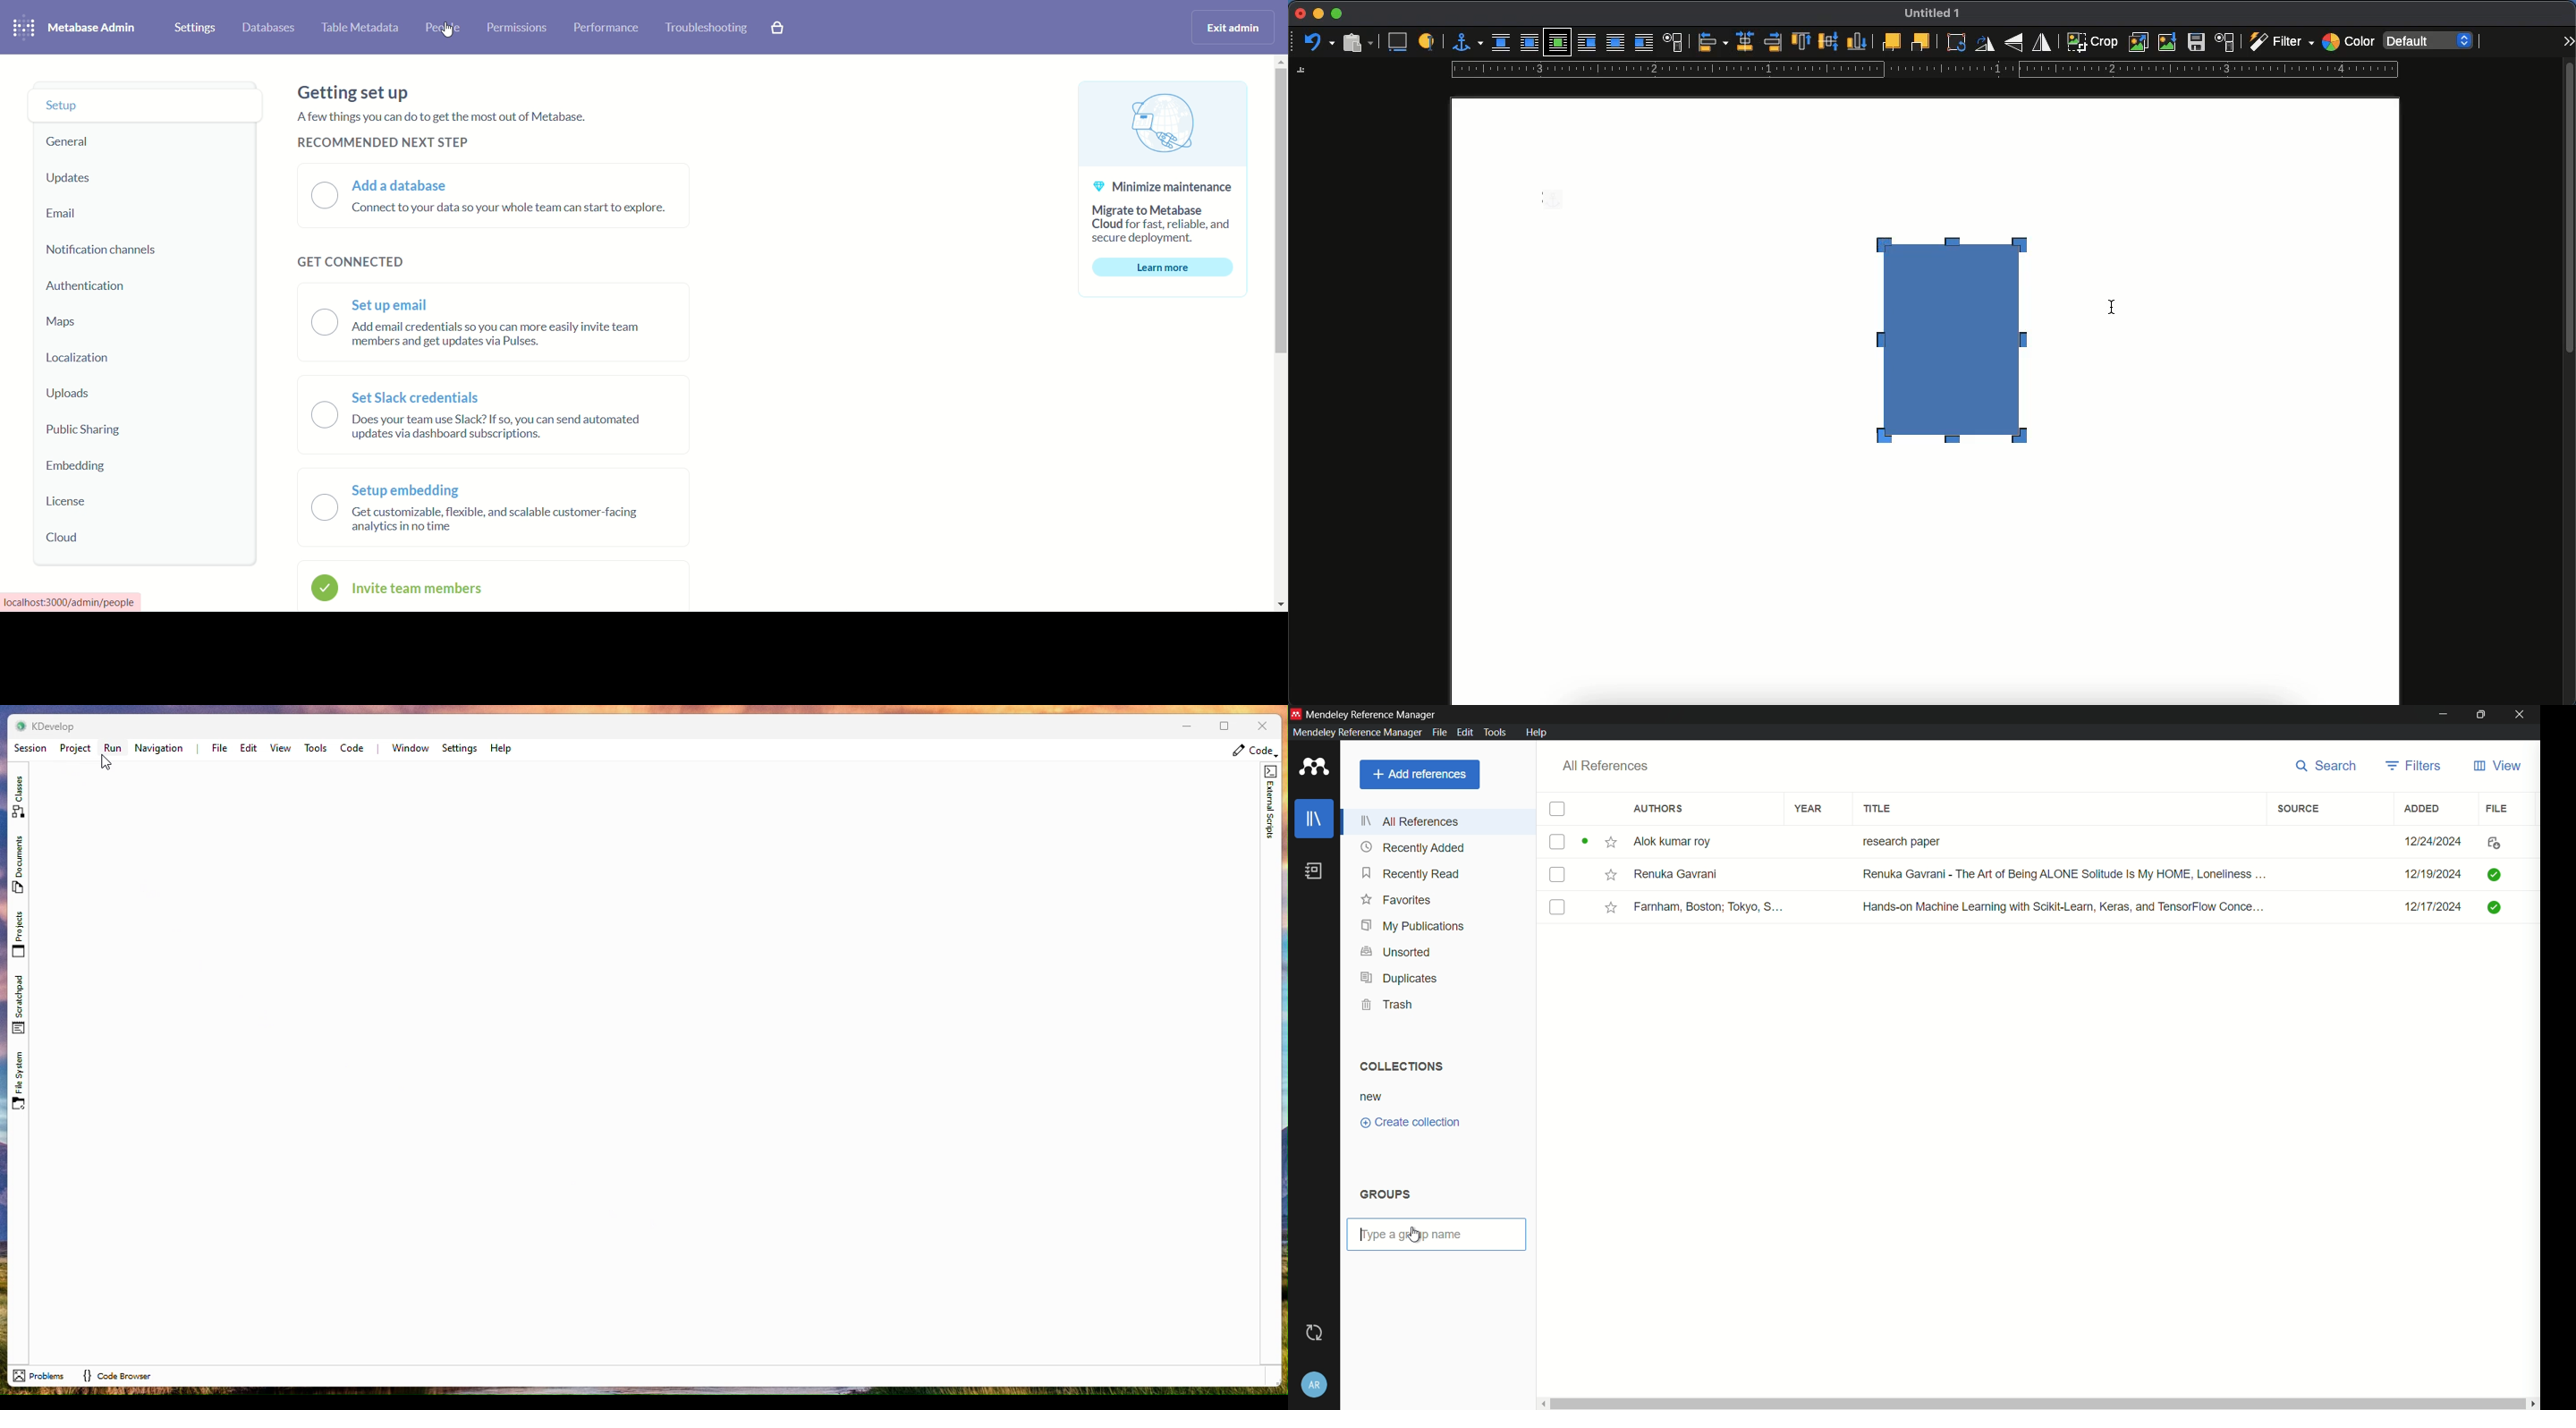 The width and height of the screenshot is (2576, 1428). I want to click on Checked, so click(2494, 873).